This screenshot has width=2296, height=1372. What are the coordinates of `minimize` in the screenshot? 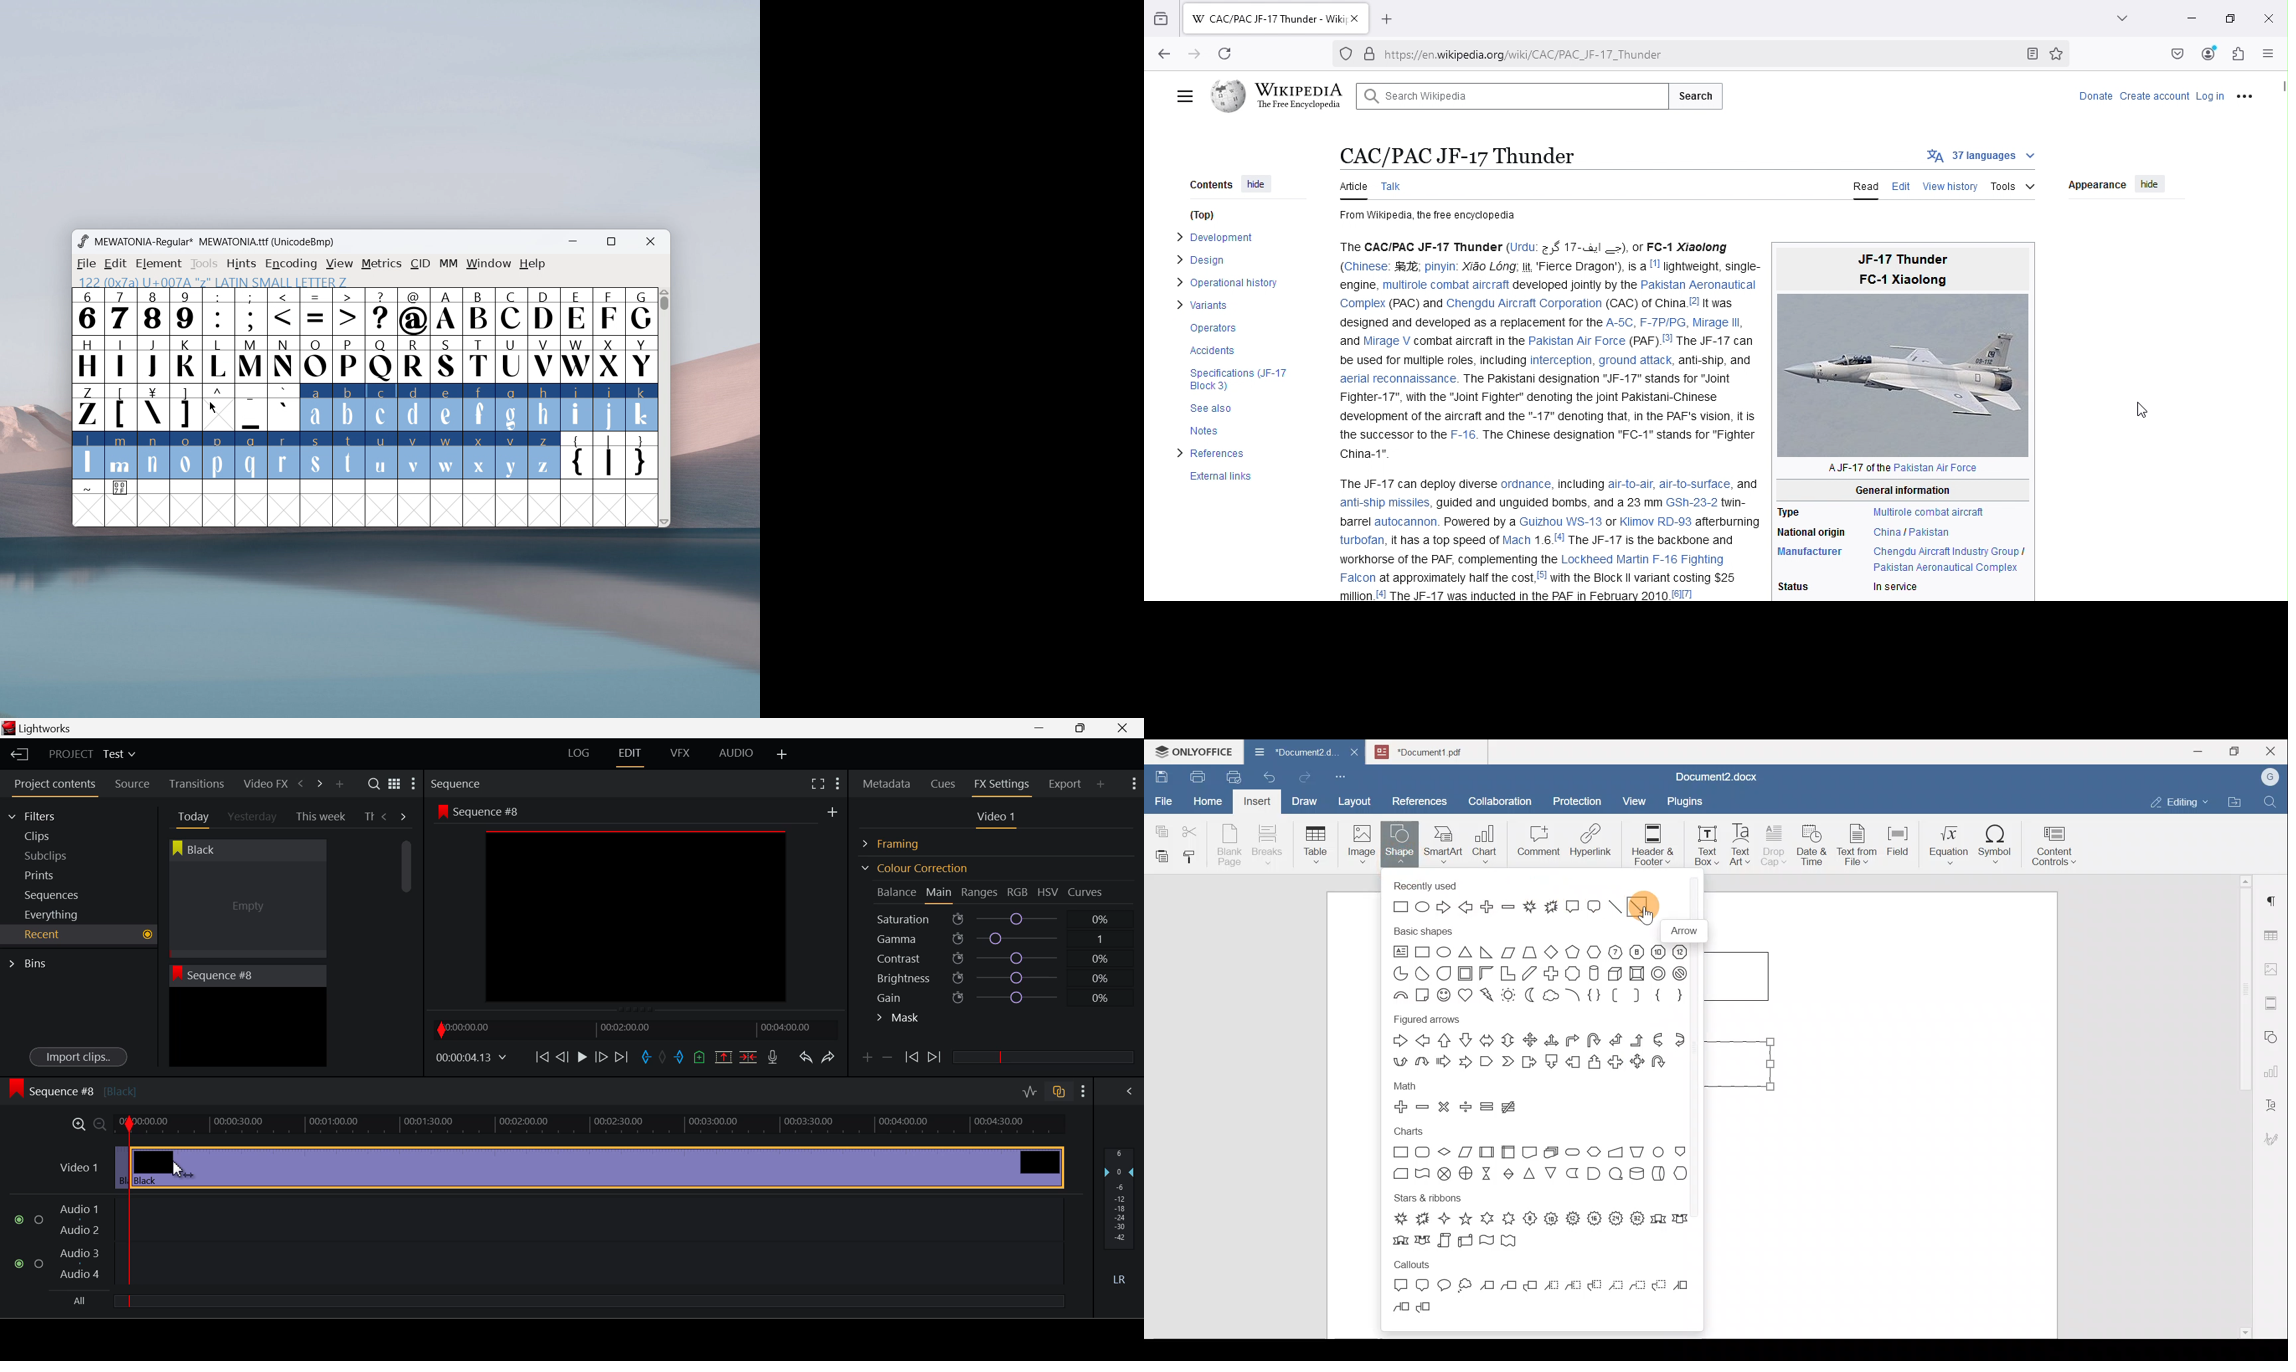 It's located at (578, 243).